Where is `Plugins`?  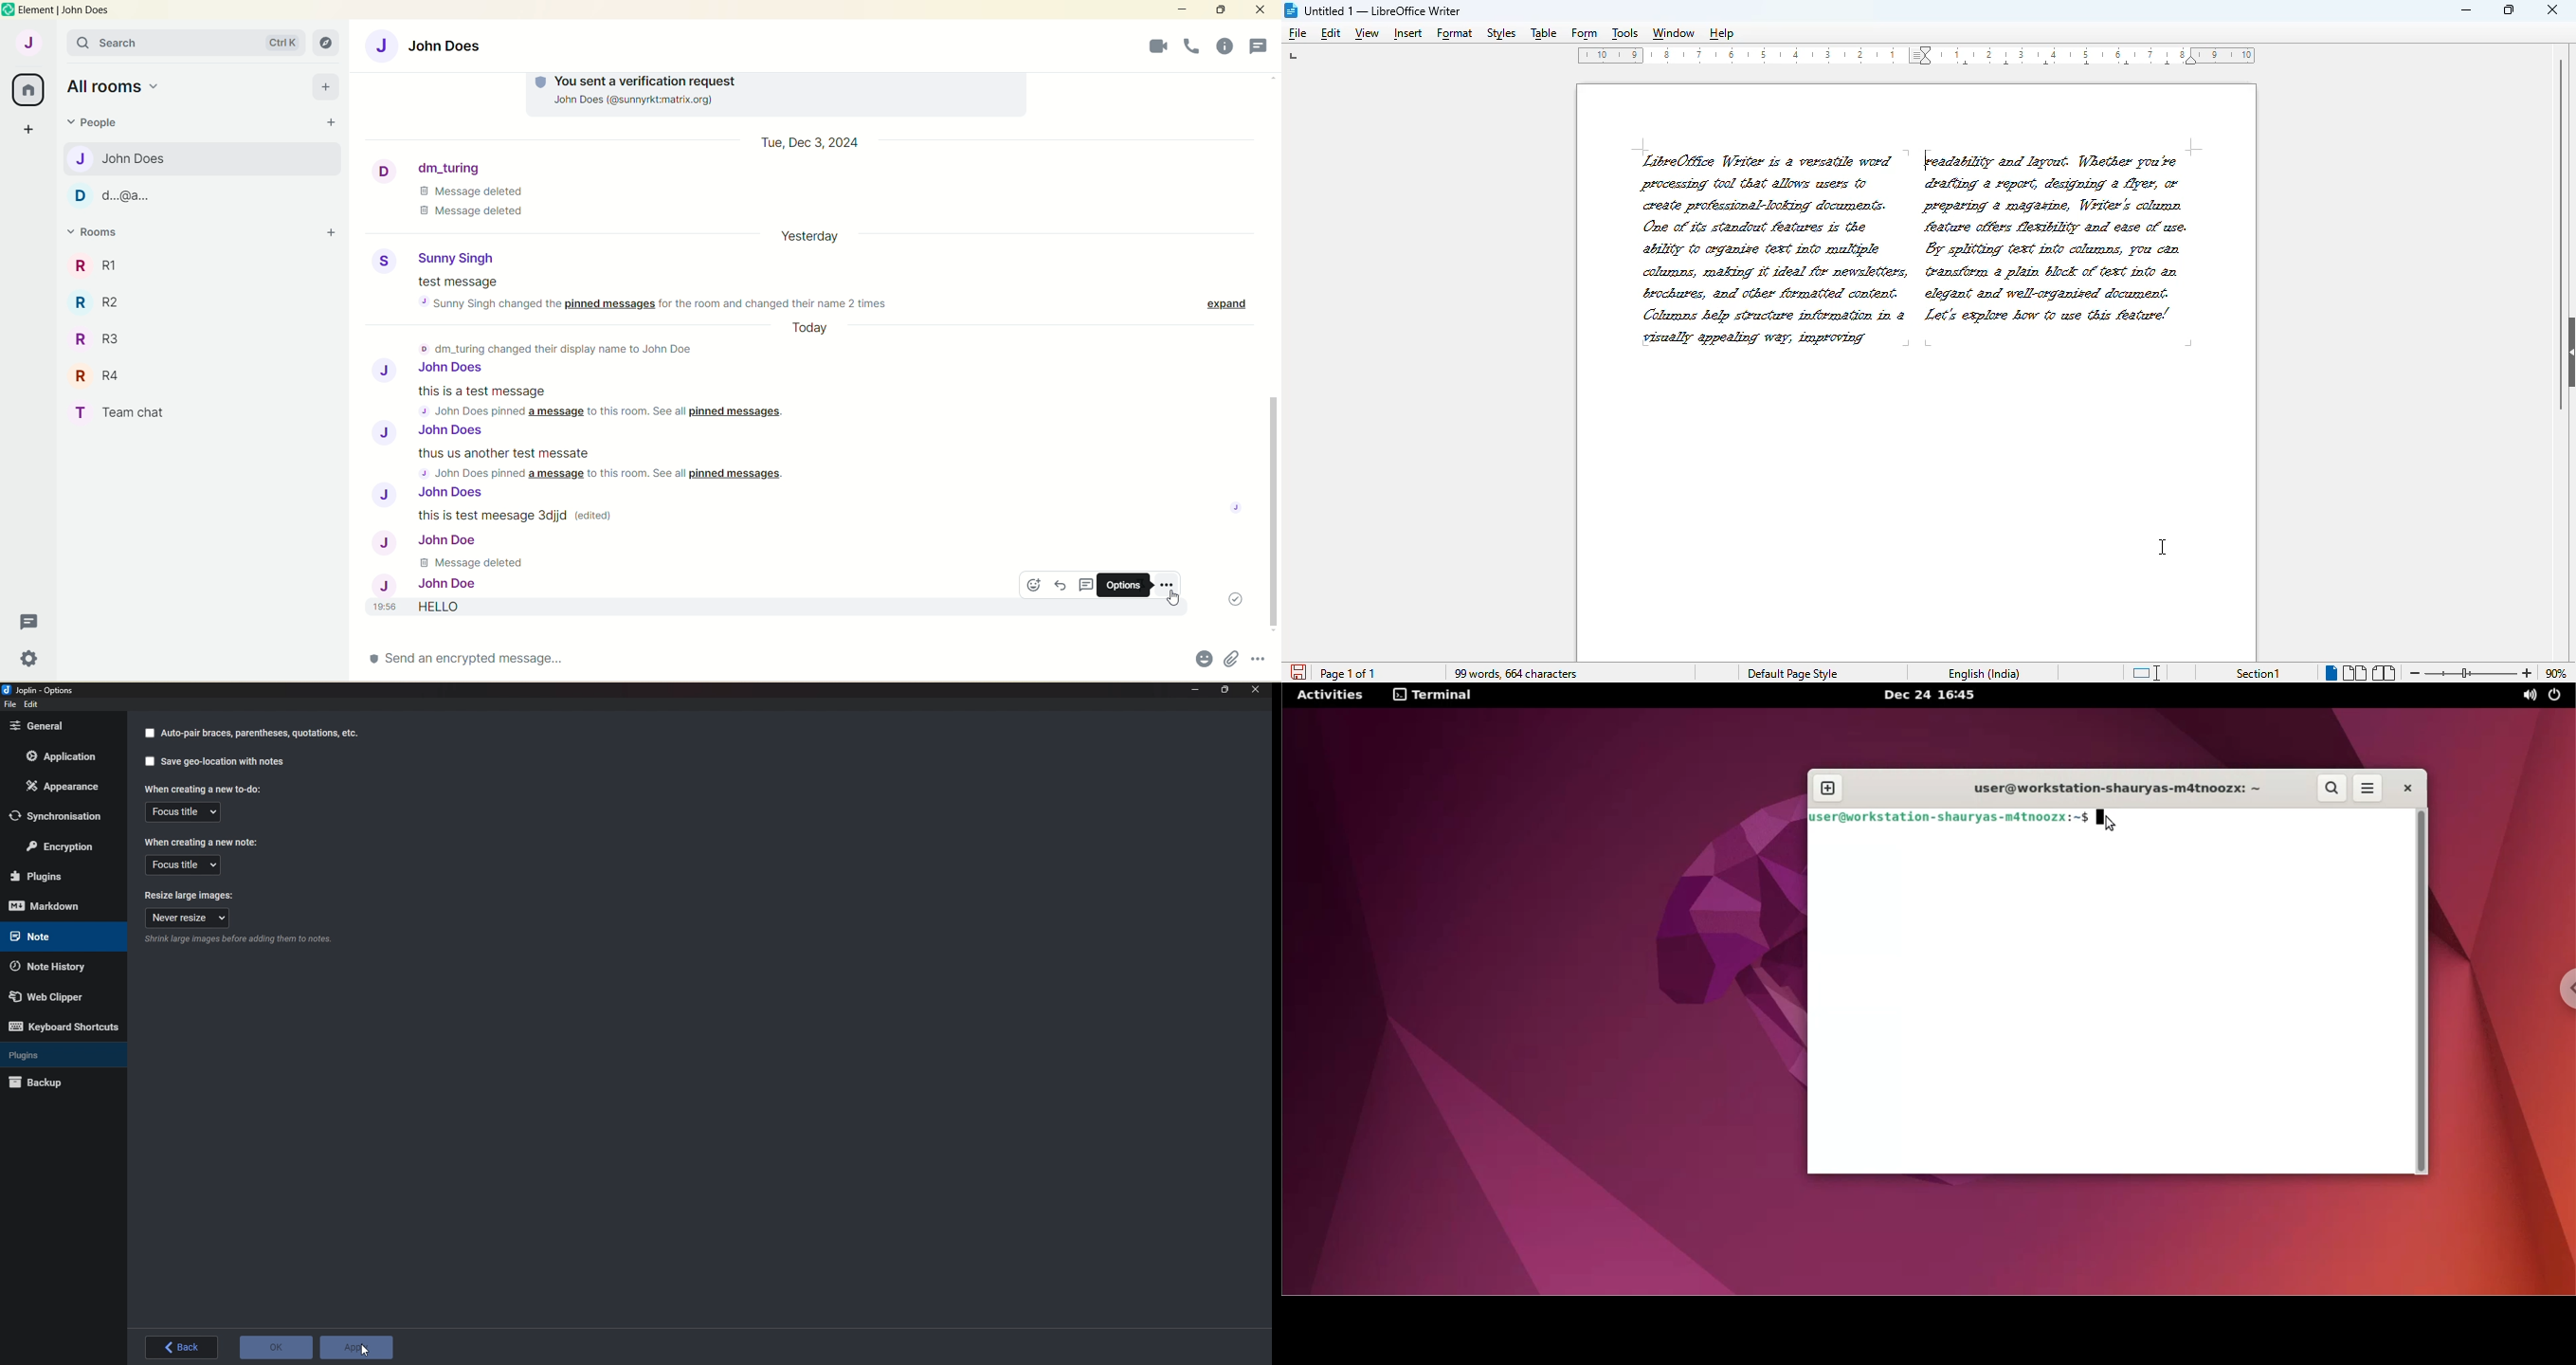
Plugins is located at coordinates (60, 876).